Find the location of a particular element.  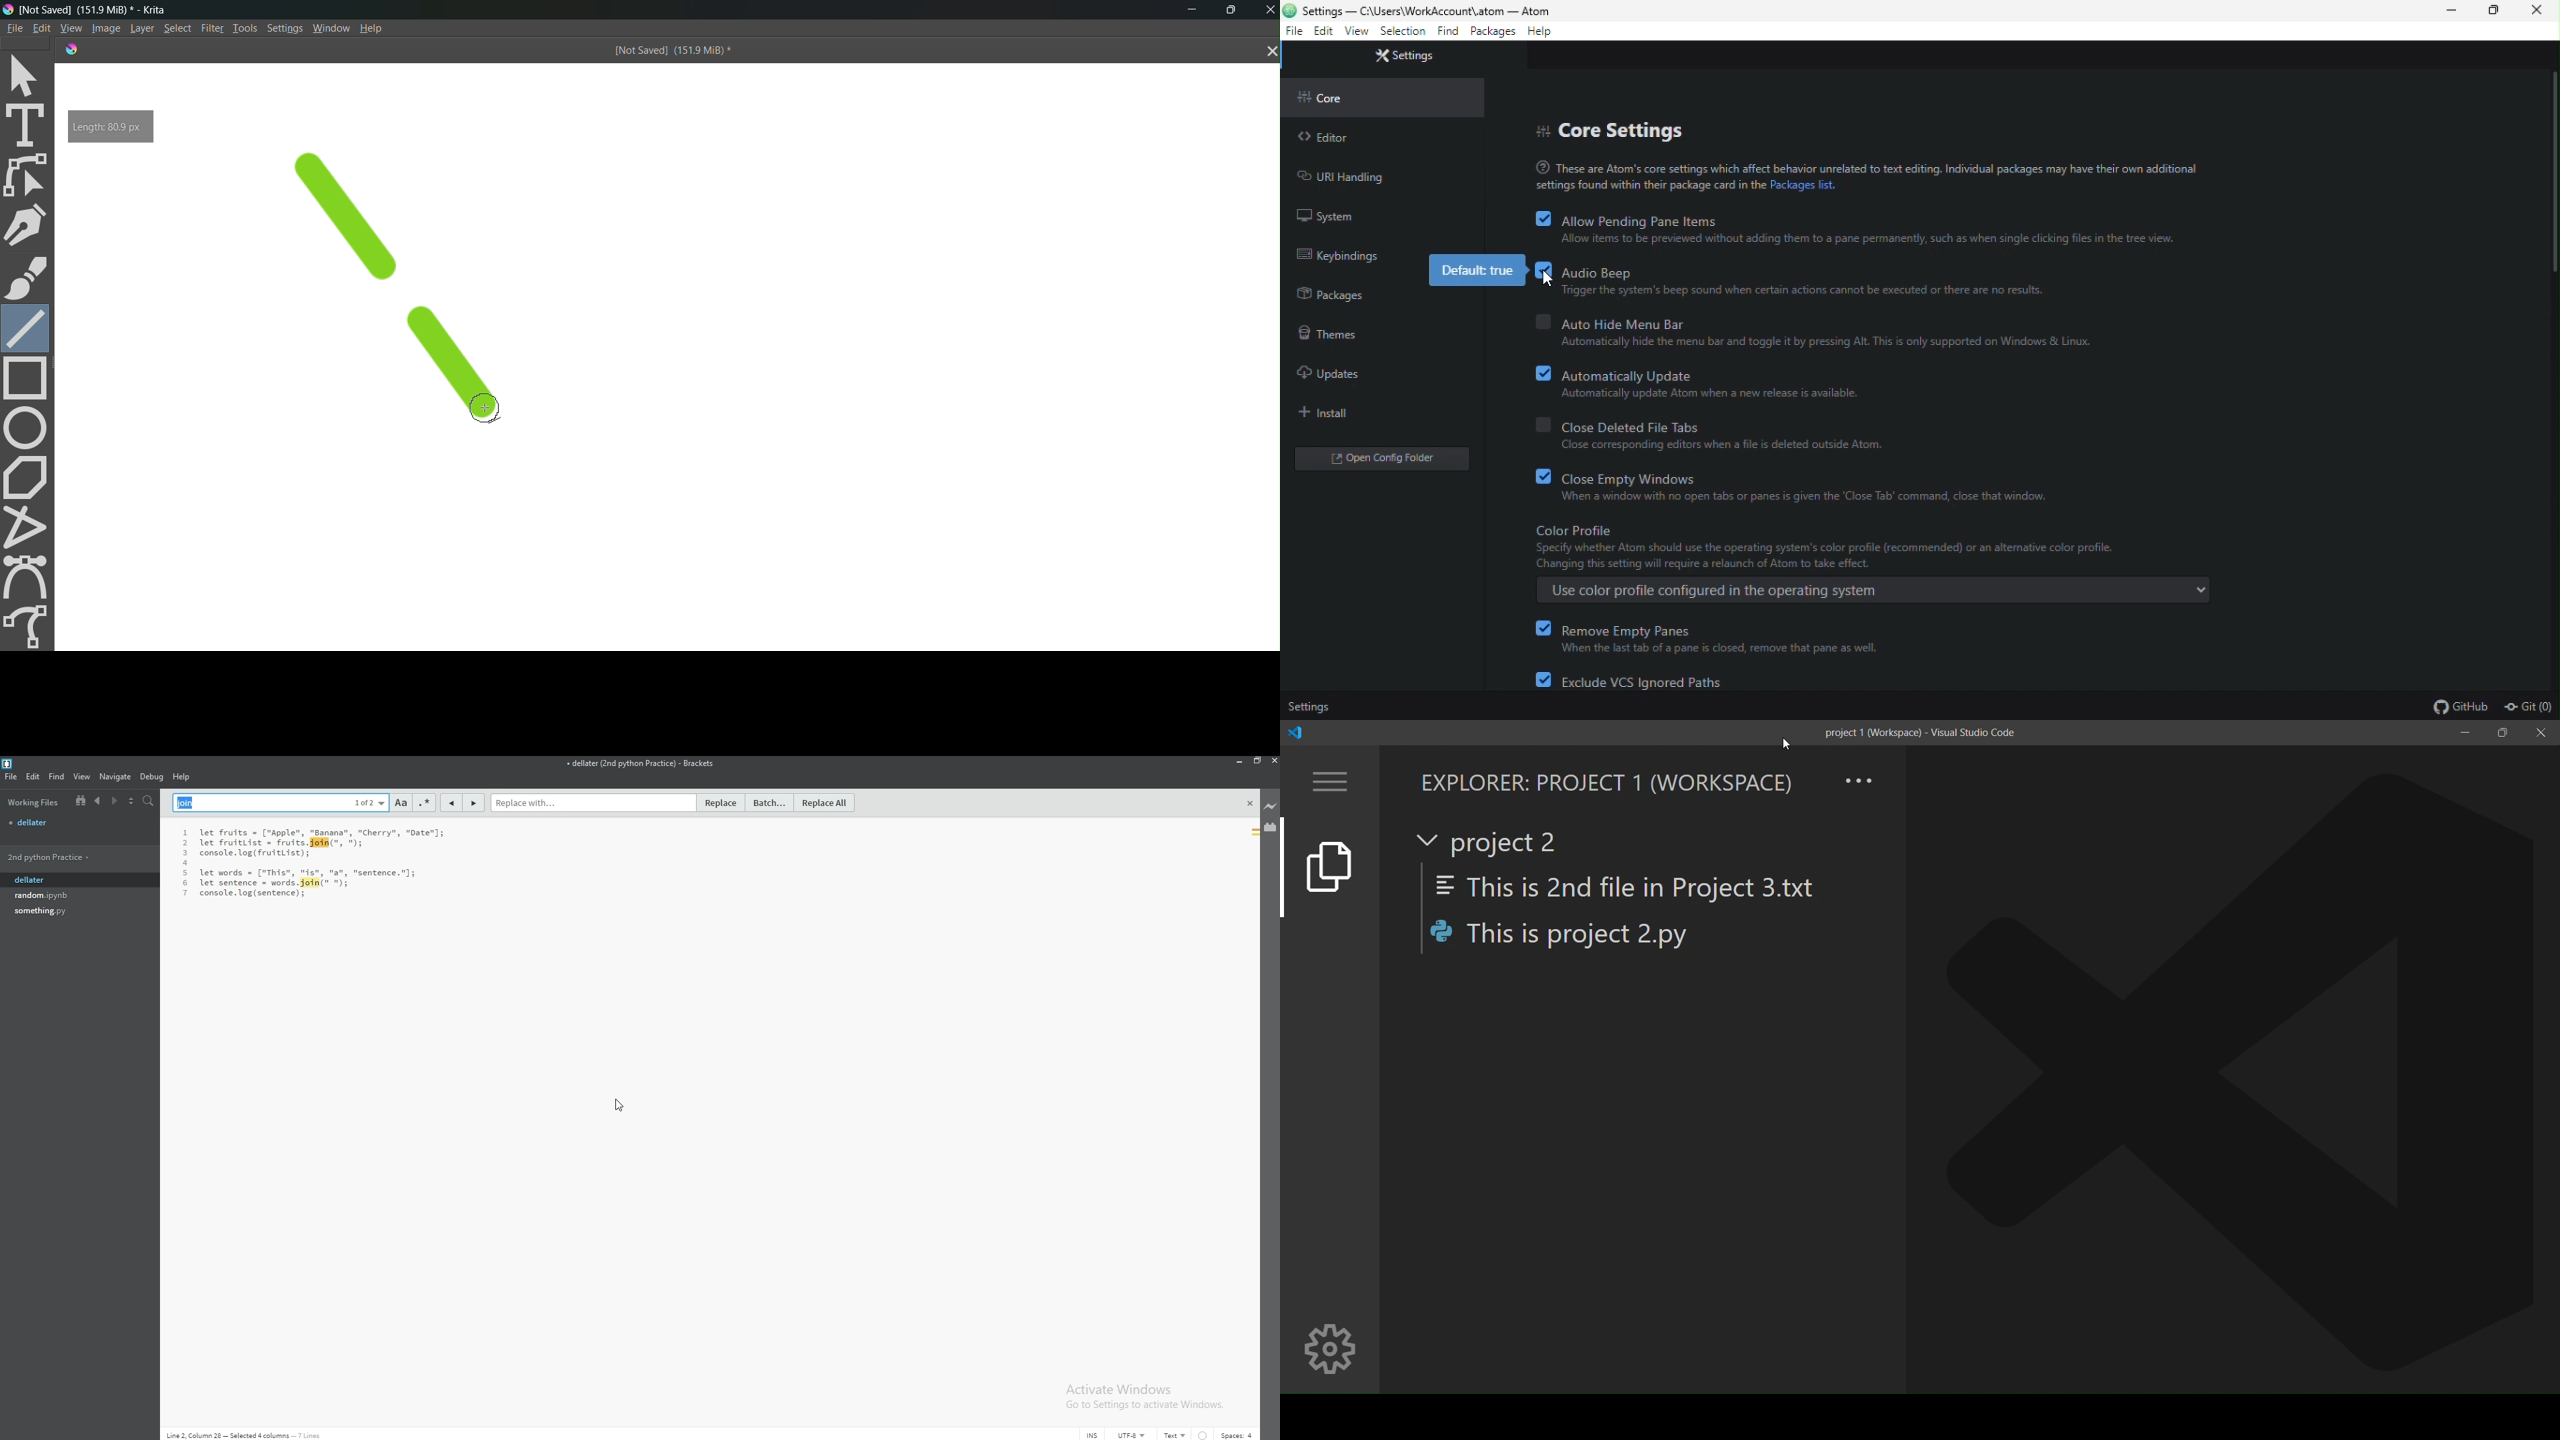

Length is located at coordinates (118, 127).